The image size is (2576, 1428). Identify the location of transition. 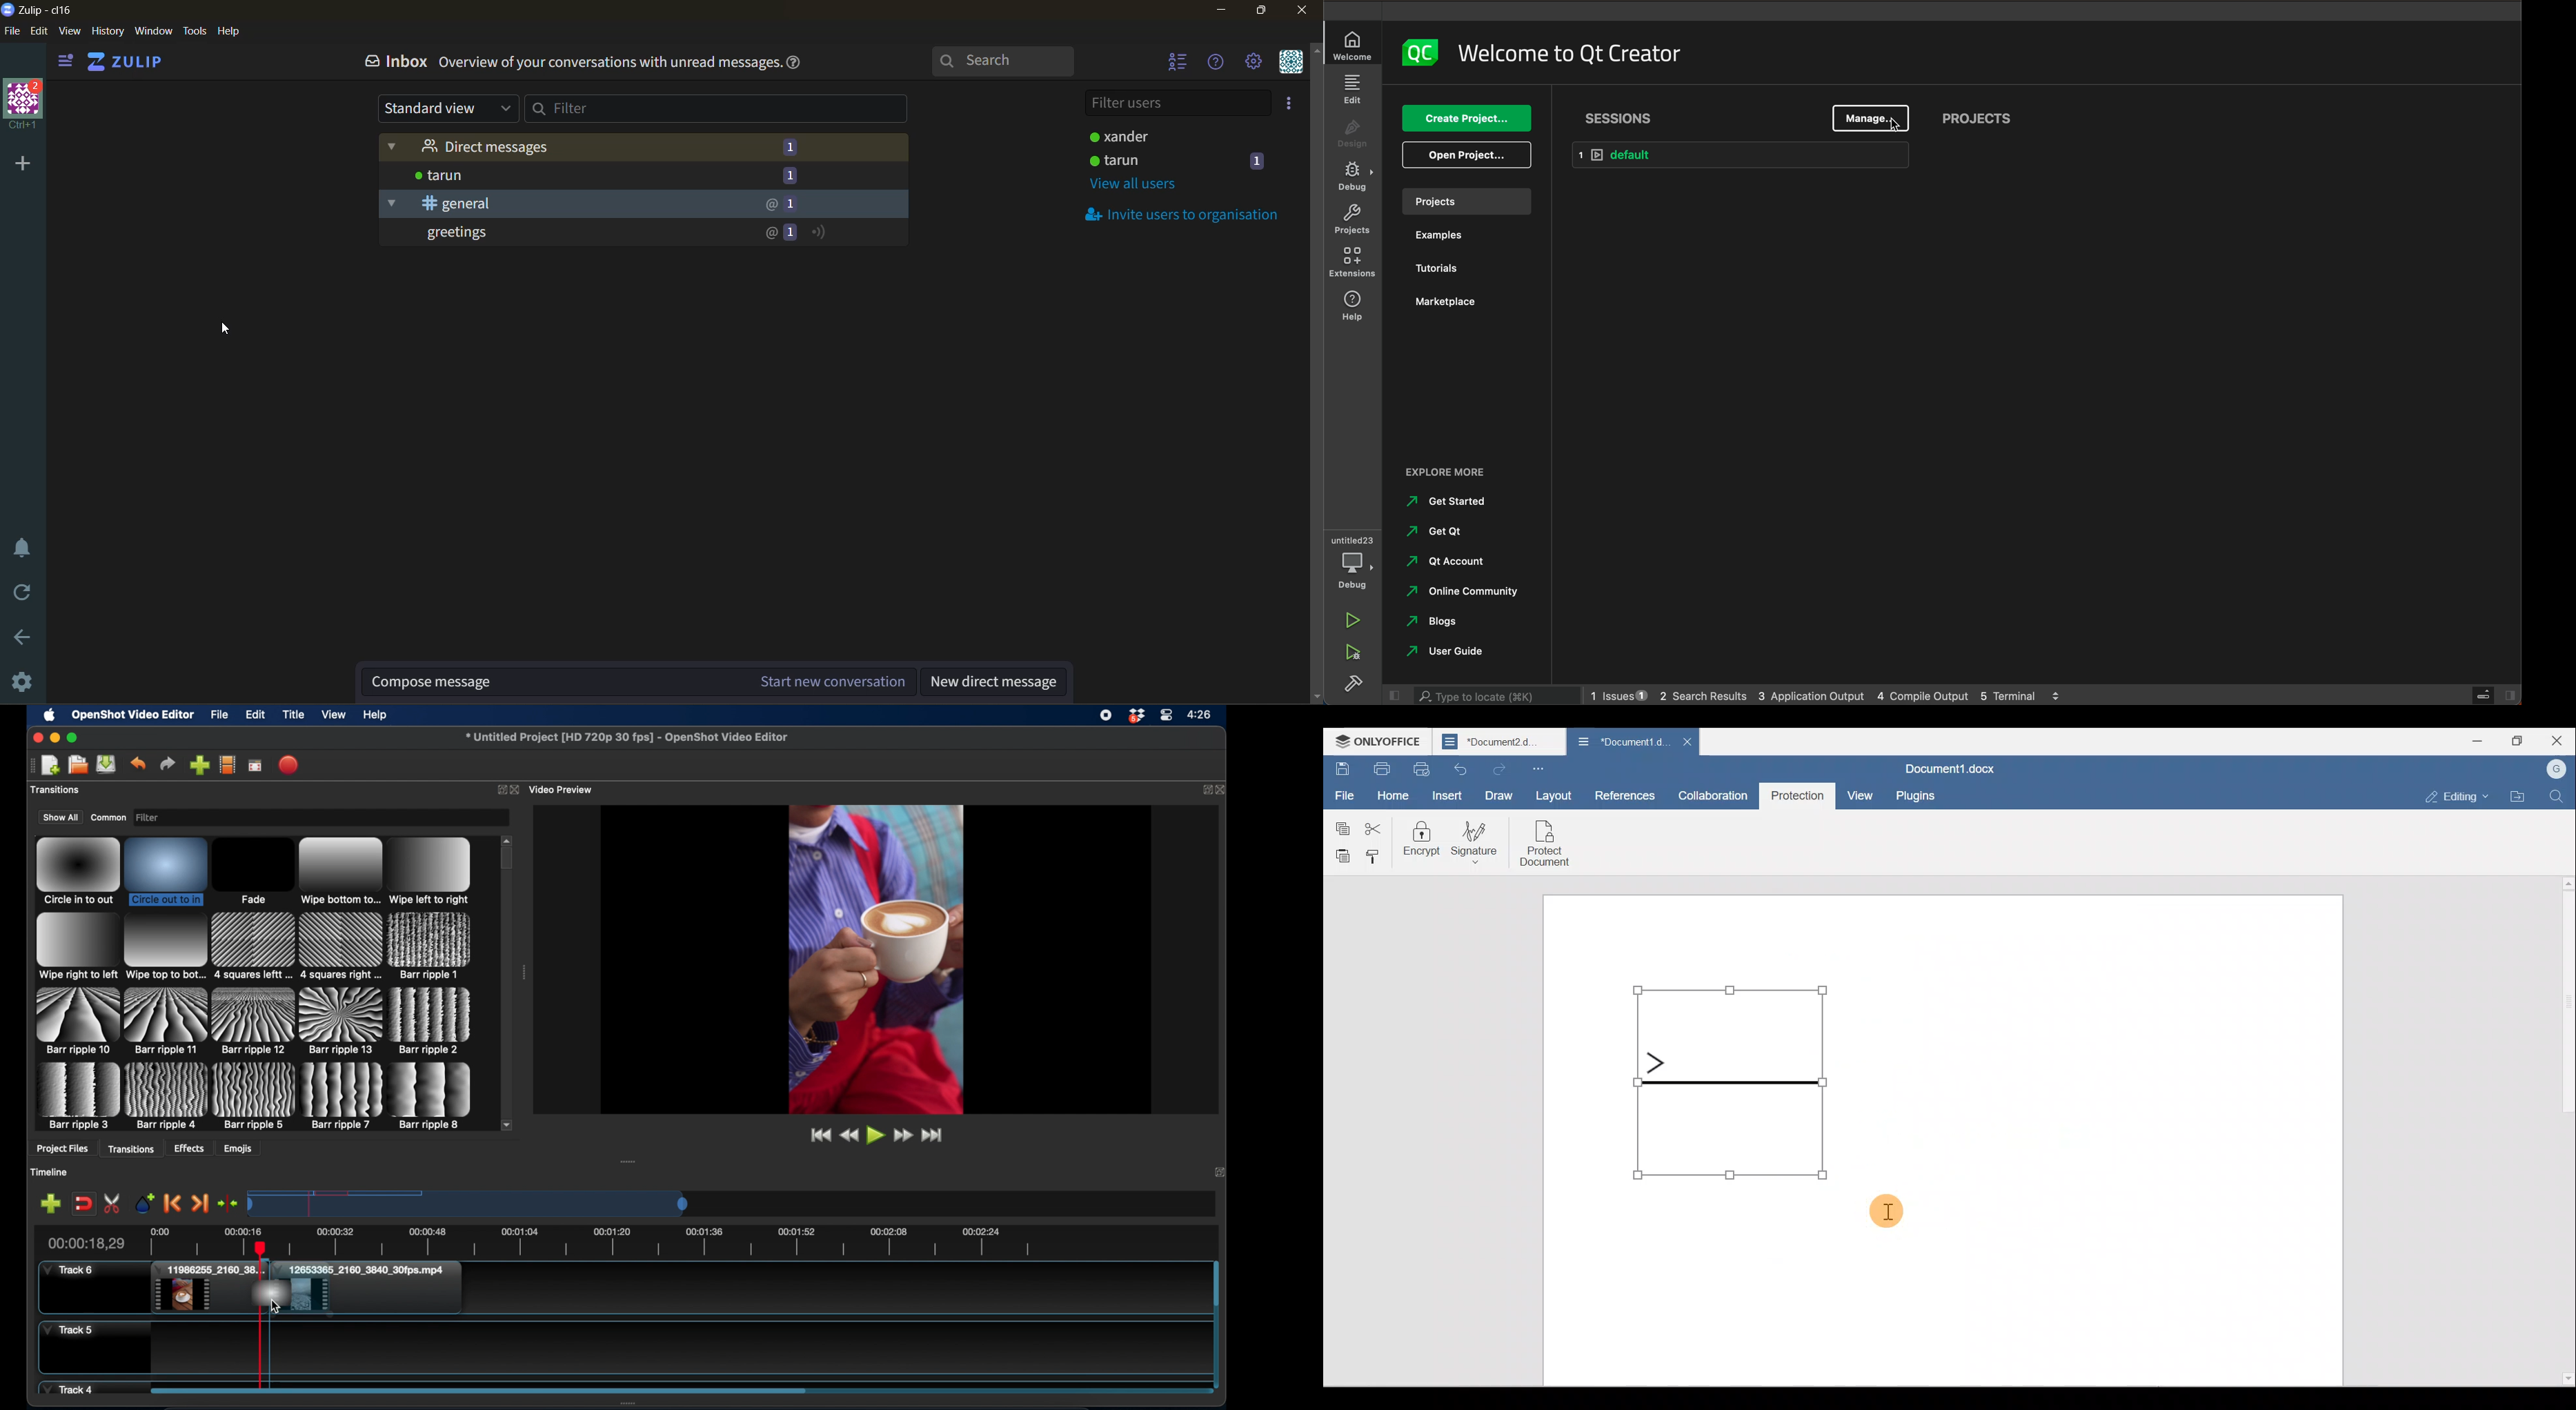
(167, 1096).